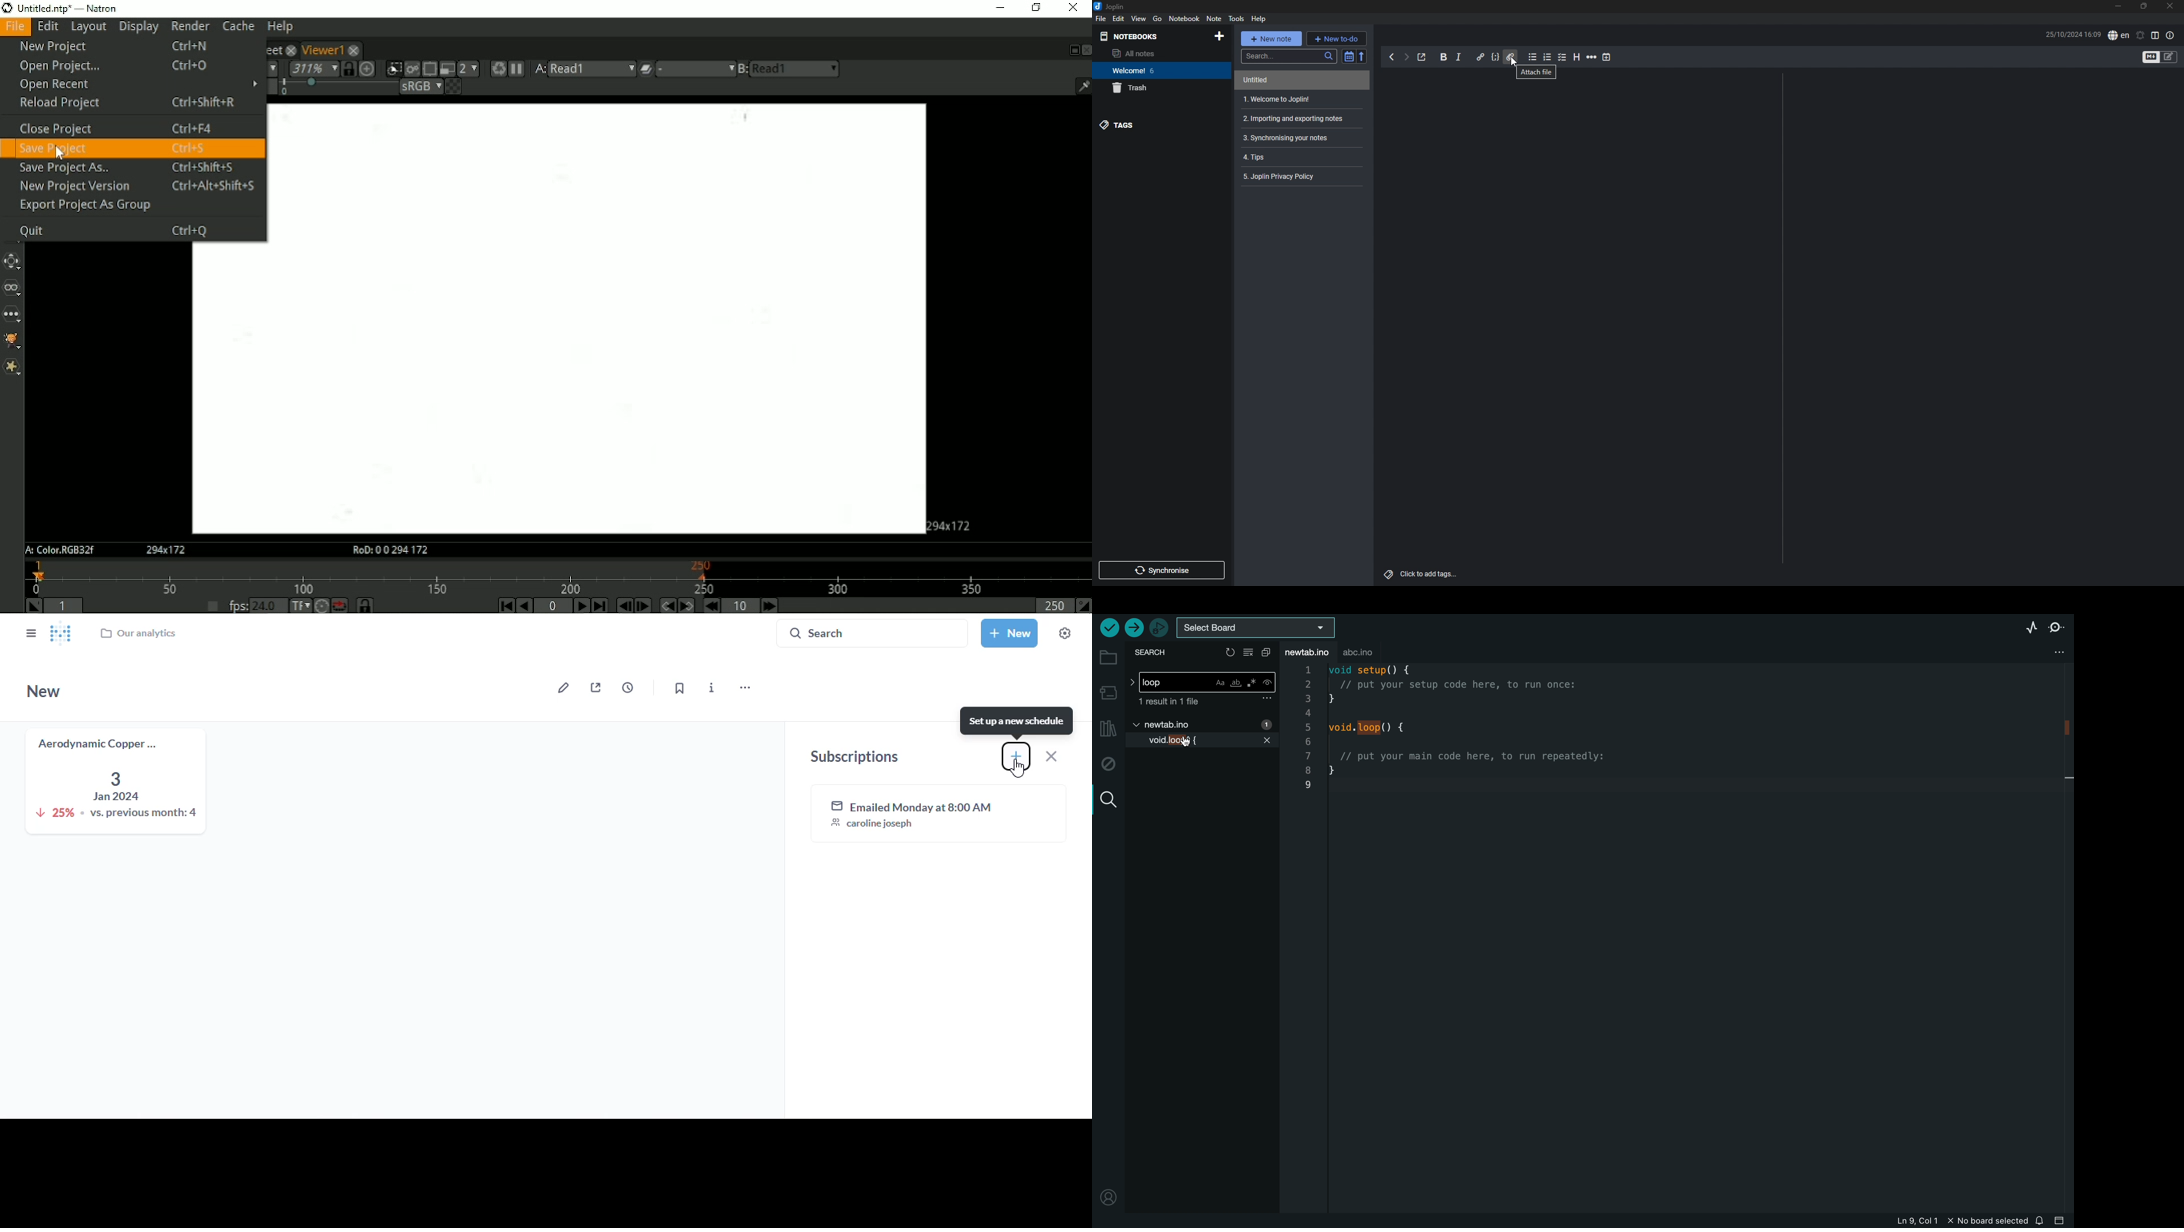  Describe the element at coordinates (1592, 57) in the screenshot. I see `horizontal rule` at that location.